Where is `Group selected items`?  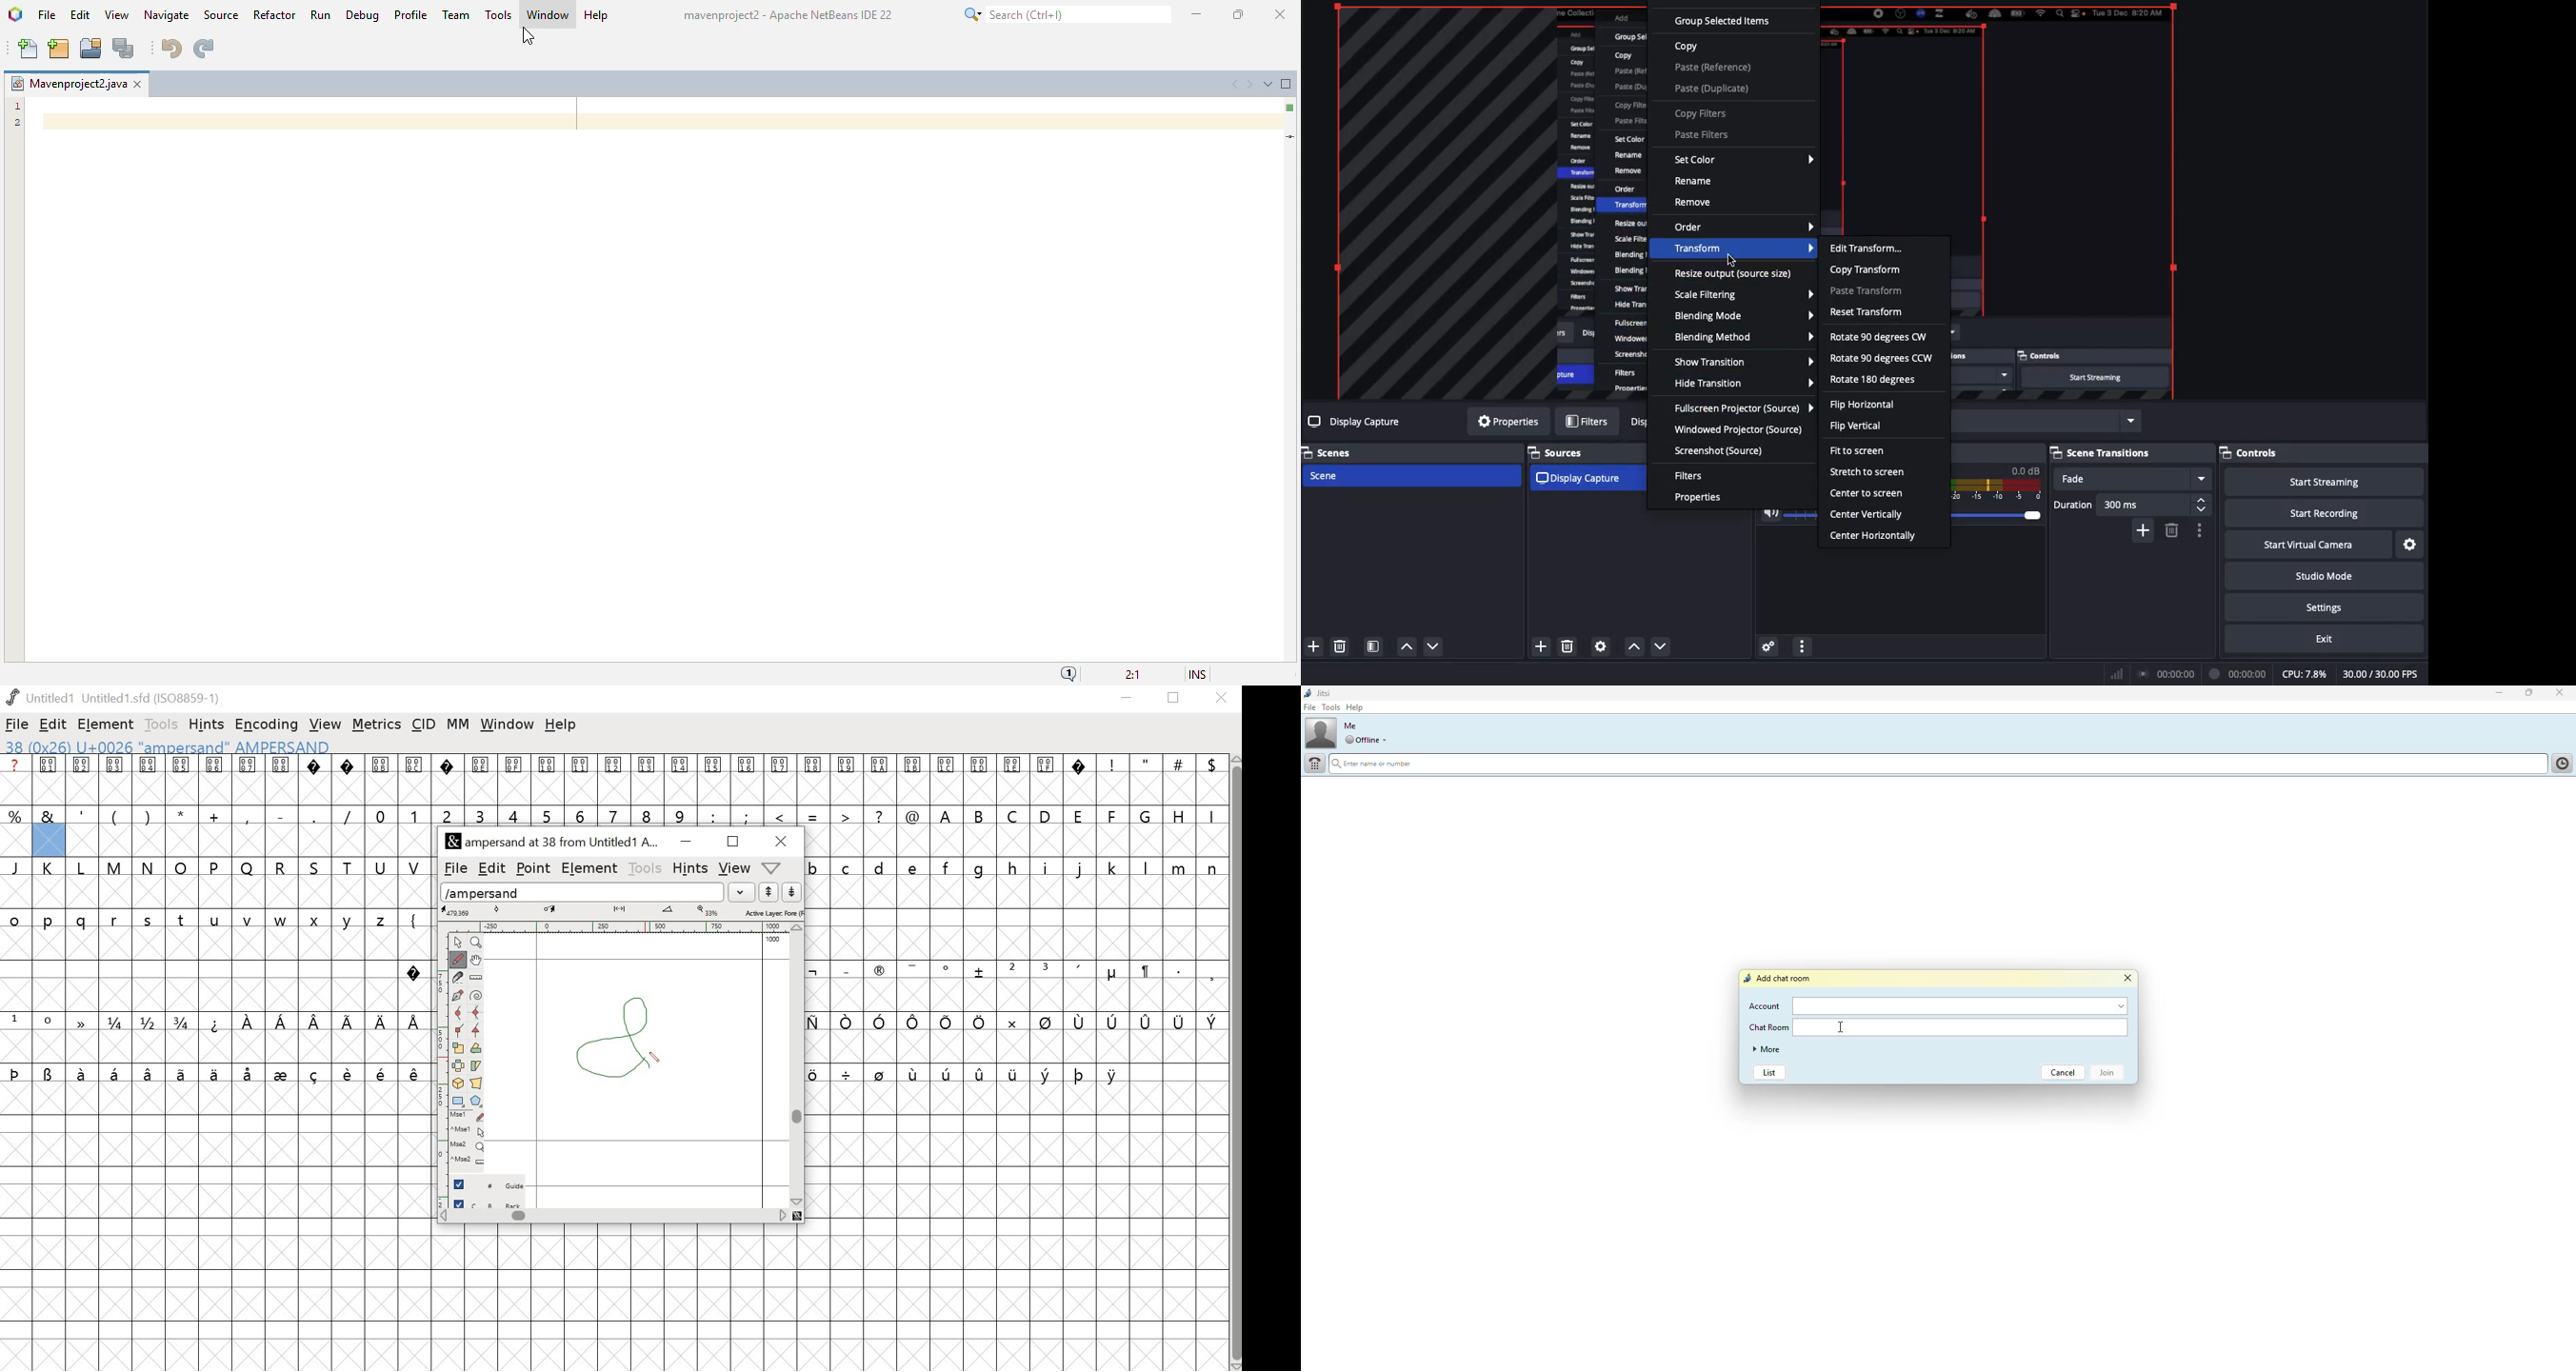 Group selected items is located at coordinates (1724, 23).